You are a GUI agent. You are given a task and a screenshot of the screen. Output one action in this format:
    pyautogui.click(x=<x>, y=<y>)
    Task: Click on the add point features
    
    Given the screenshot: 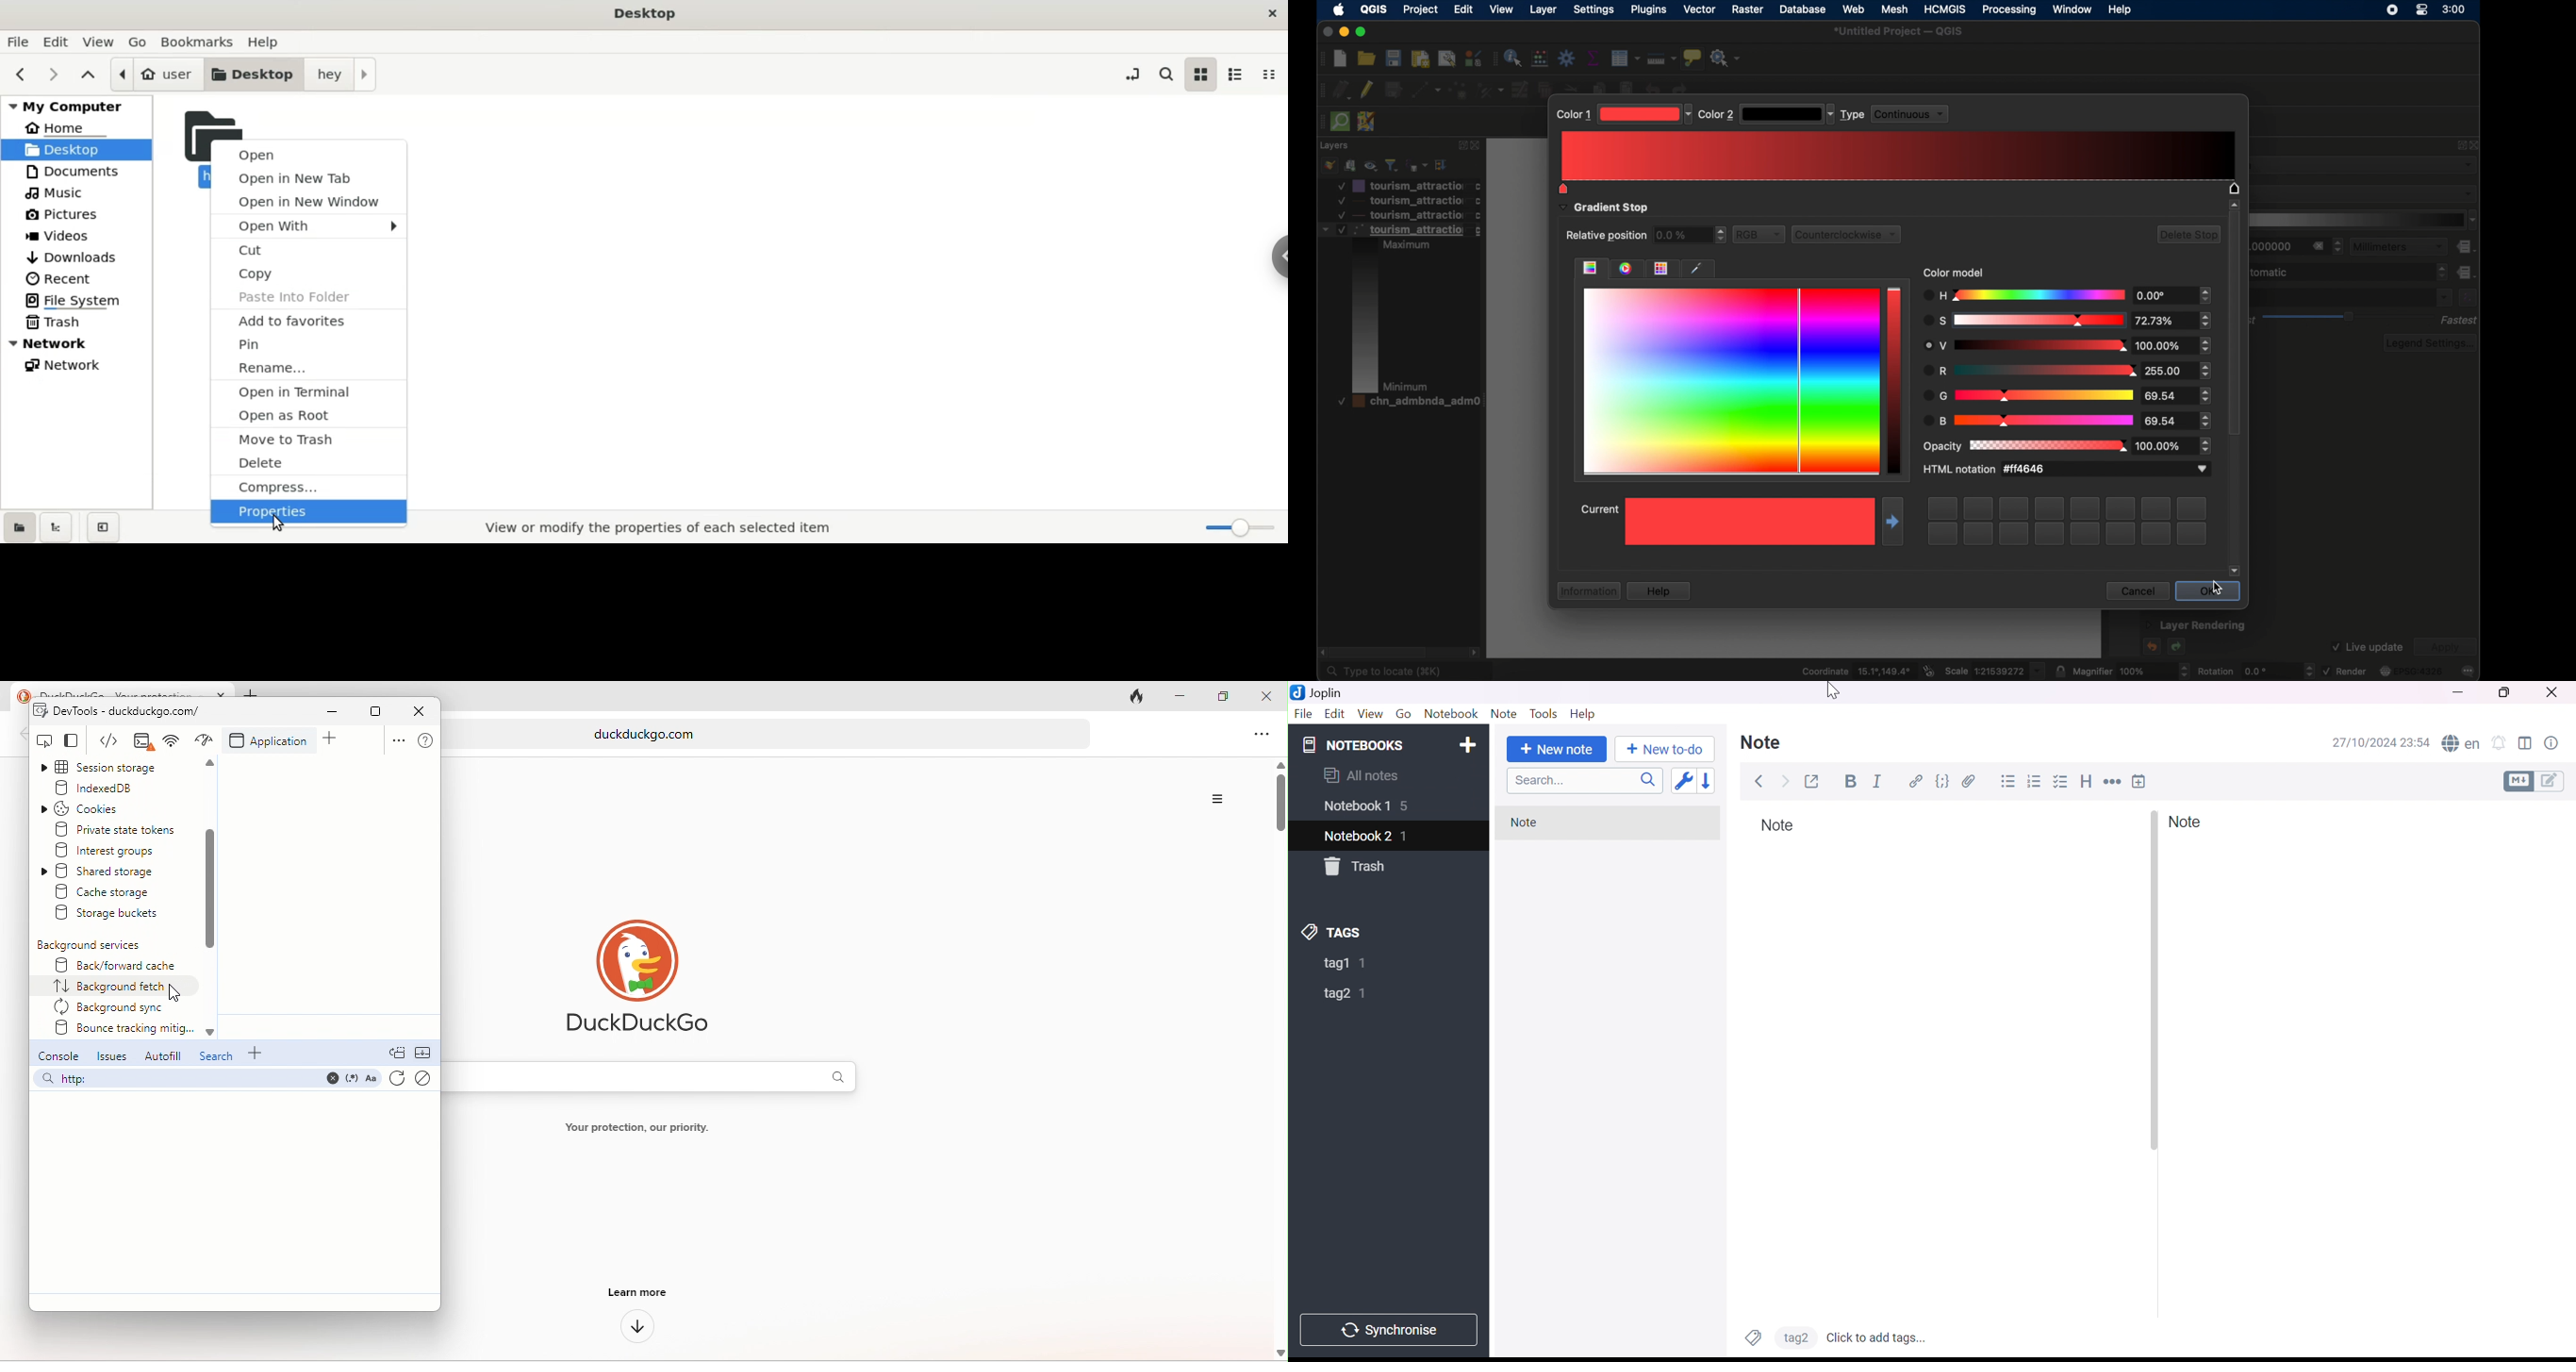 What is the action you would take?
    pyautogui.click(x=1459, y=89)
    